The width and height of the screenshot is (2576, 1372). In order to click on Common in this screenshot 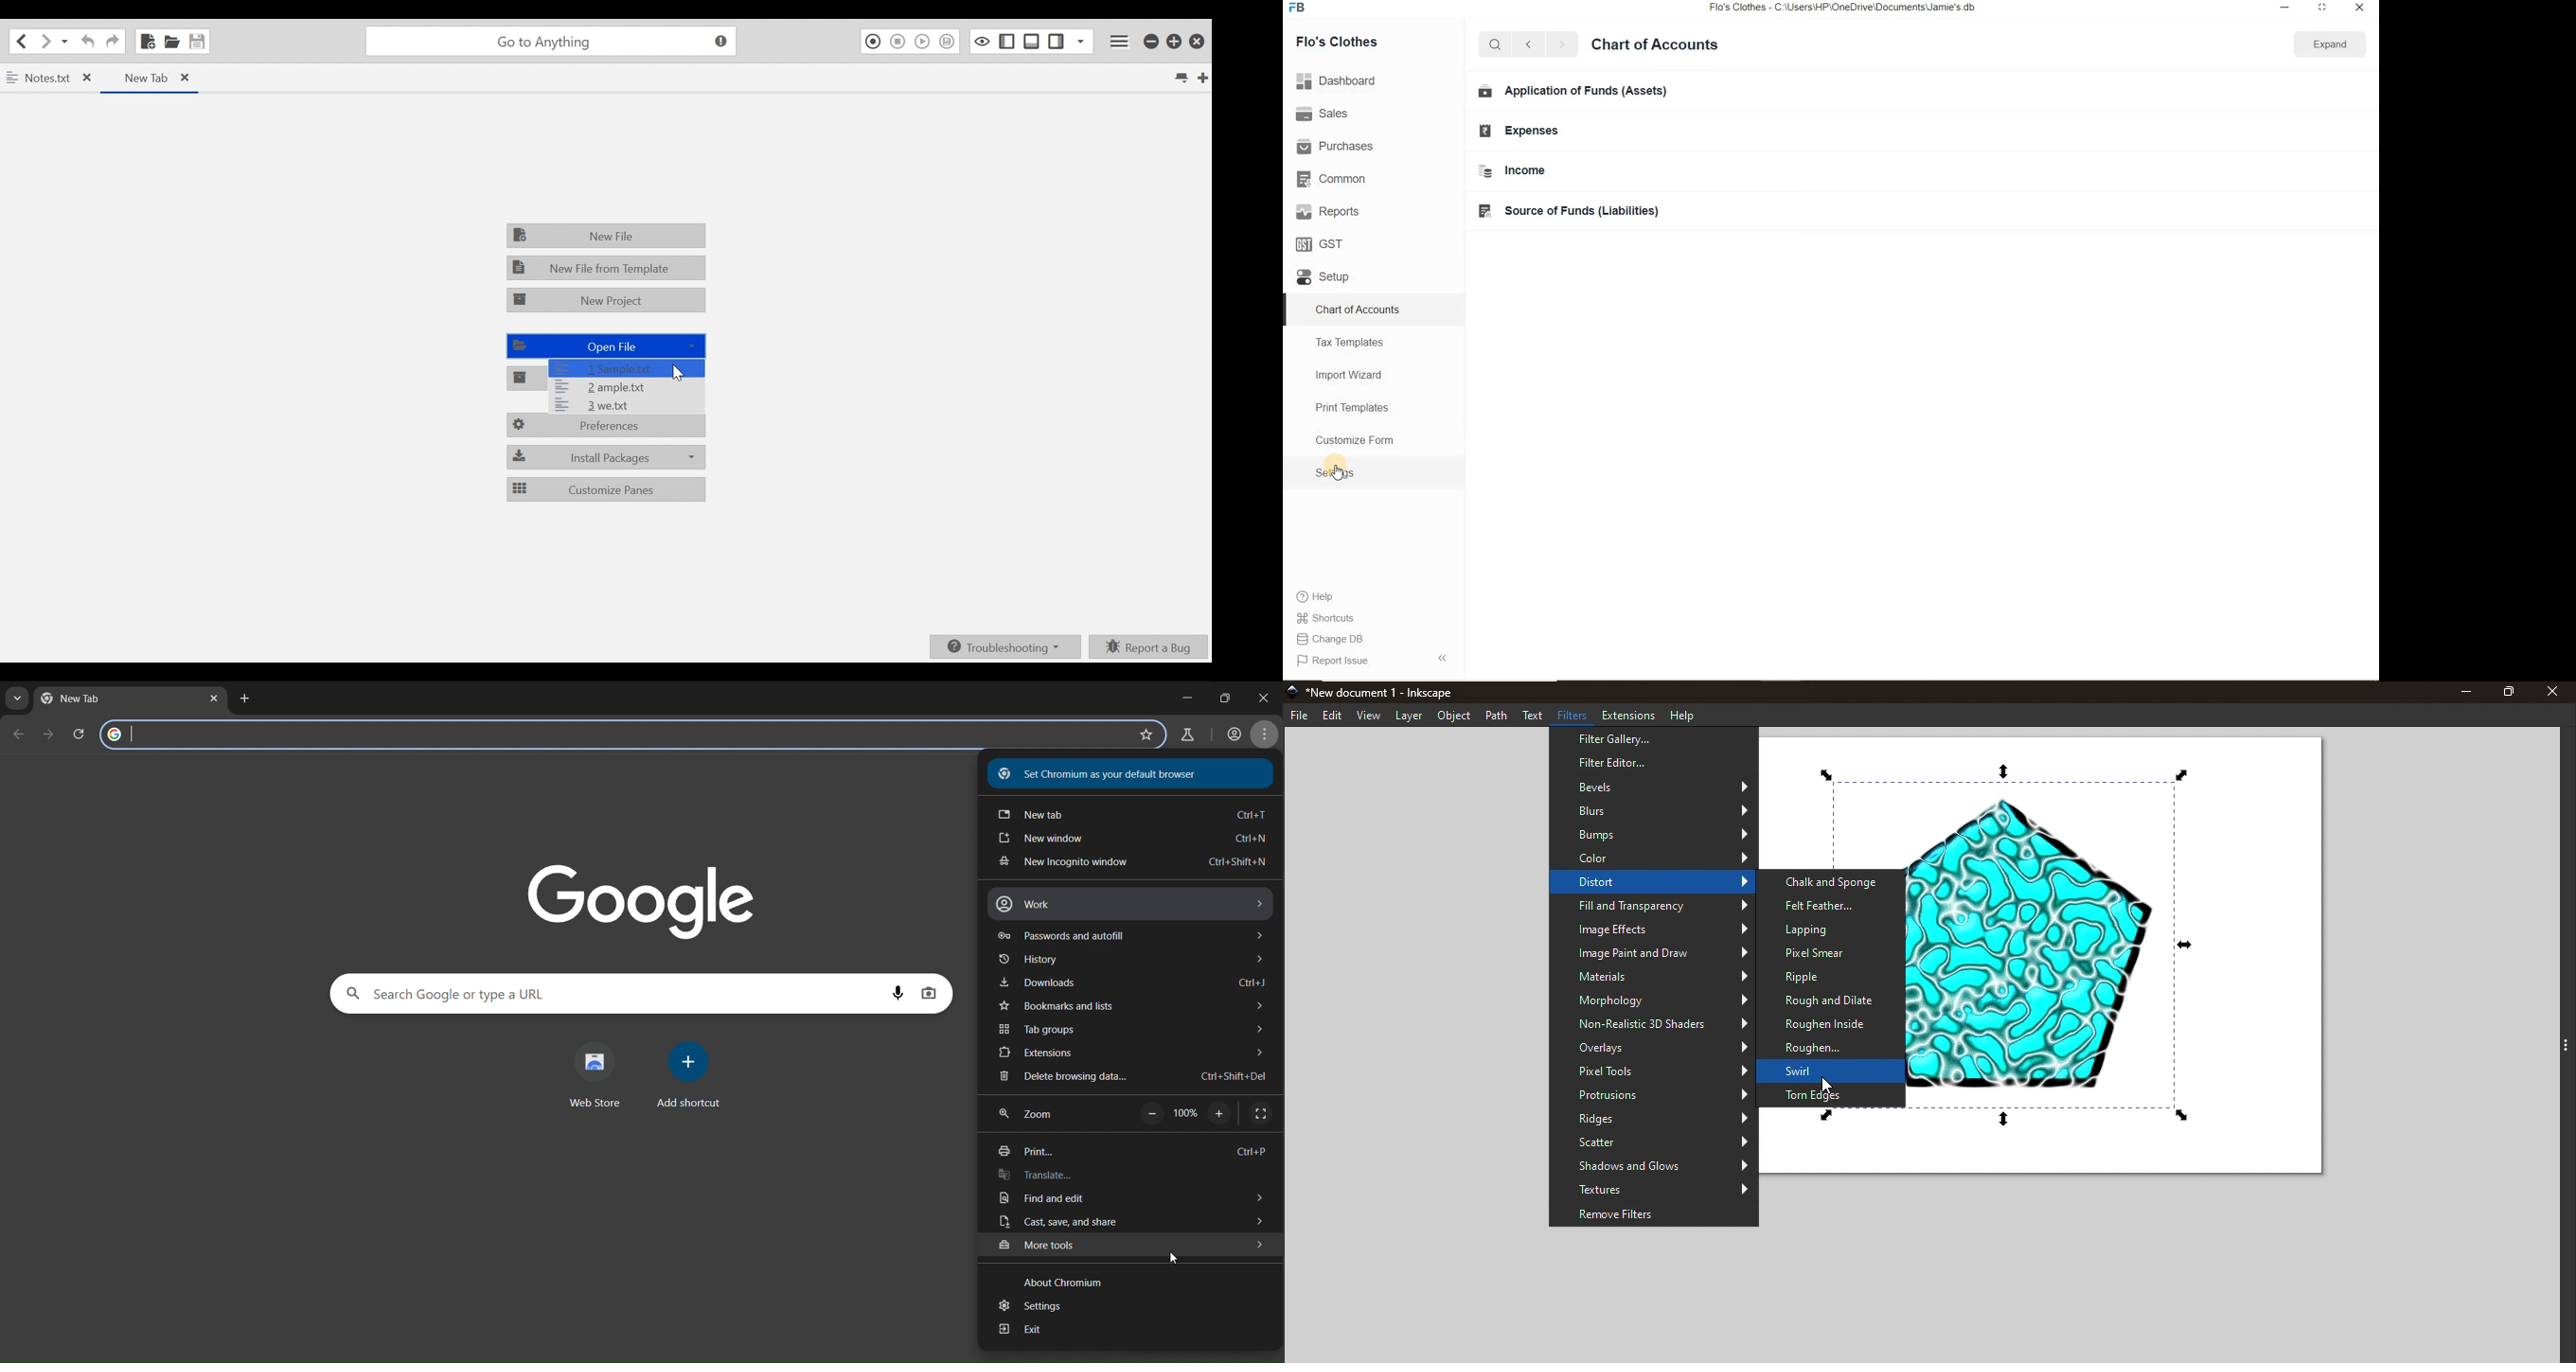, I will do `click(1330, 179)`.